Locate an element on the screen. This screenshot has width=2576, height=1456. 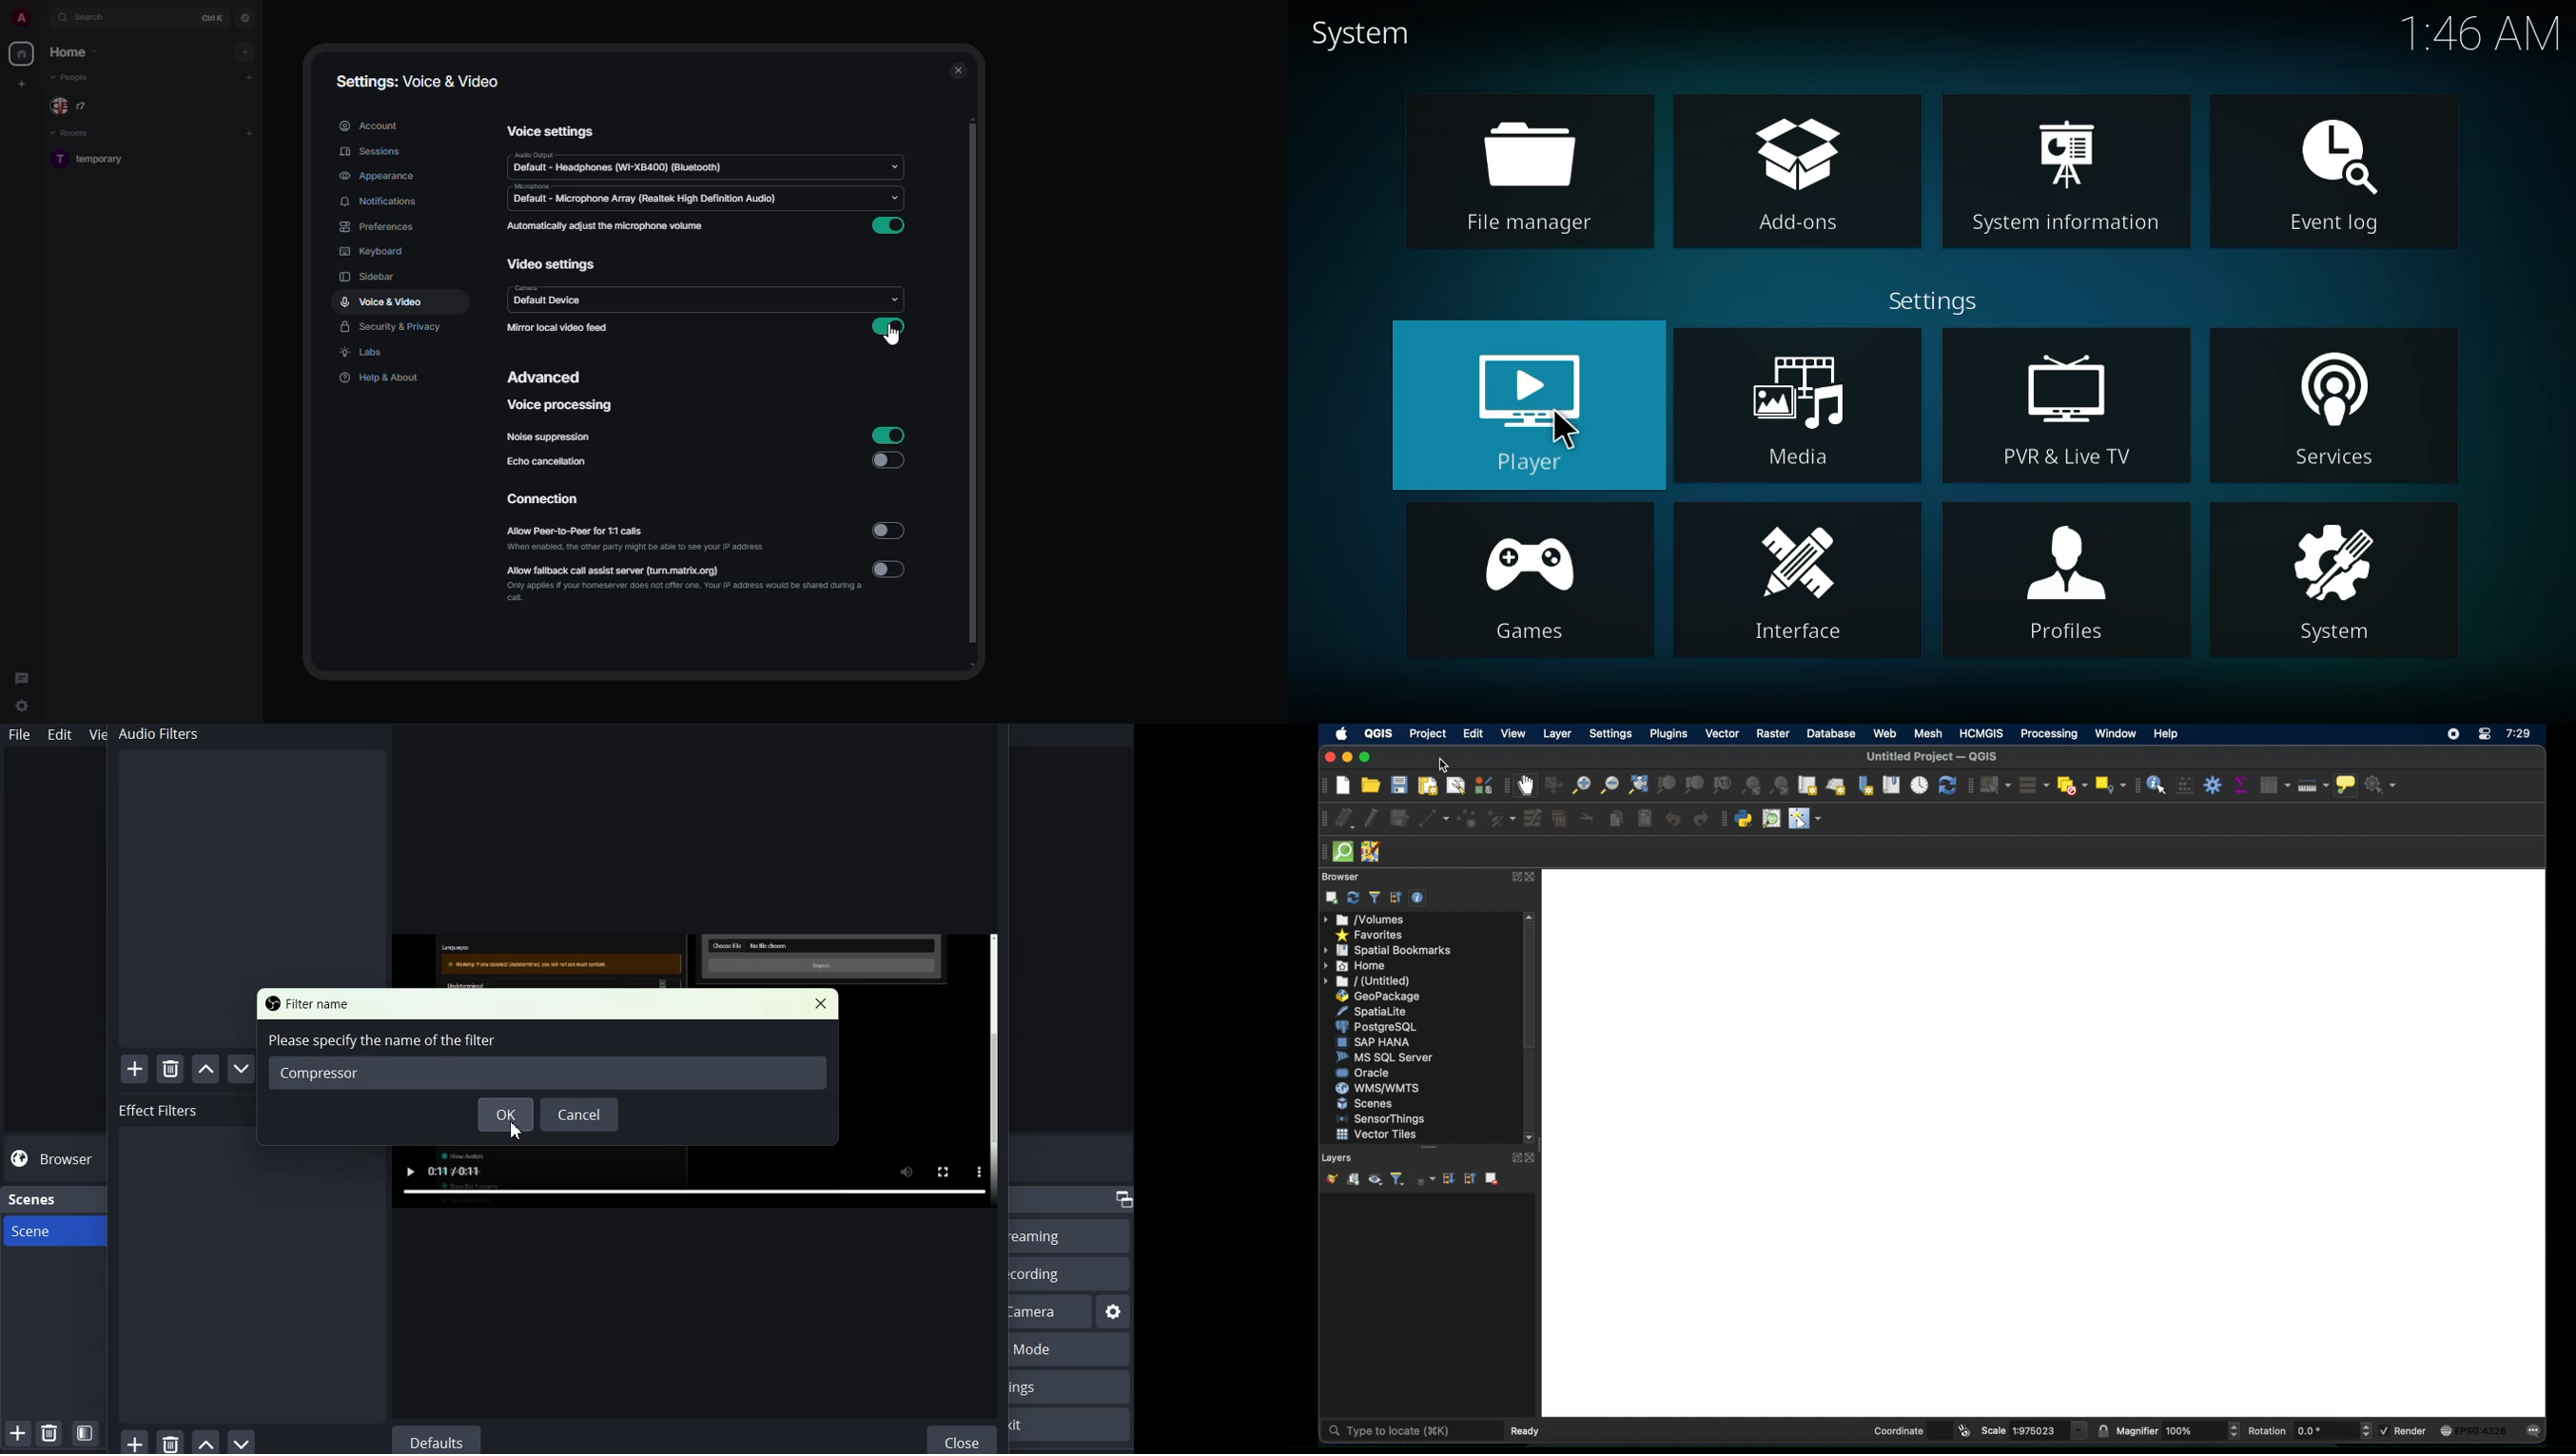
layer is located at coordinates (1556, 734).